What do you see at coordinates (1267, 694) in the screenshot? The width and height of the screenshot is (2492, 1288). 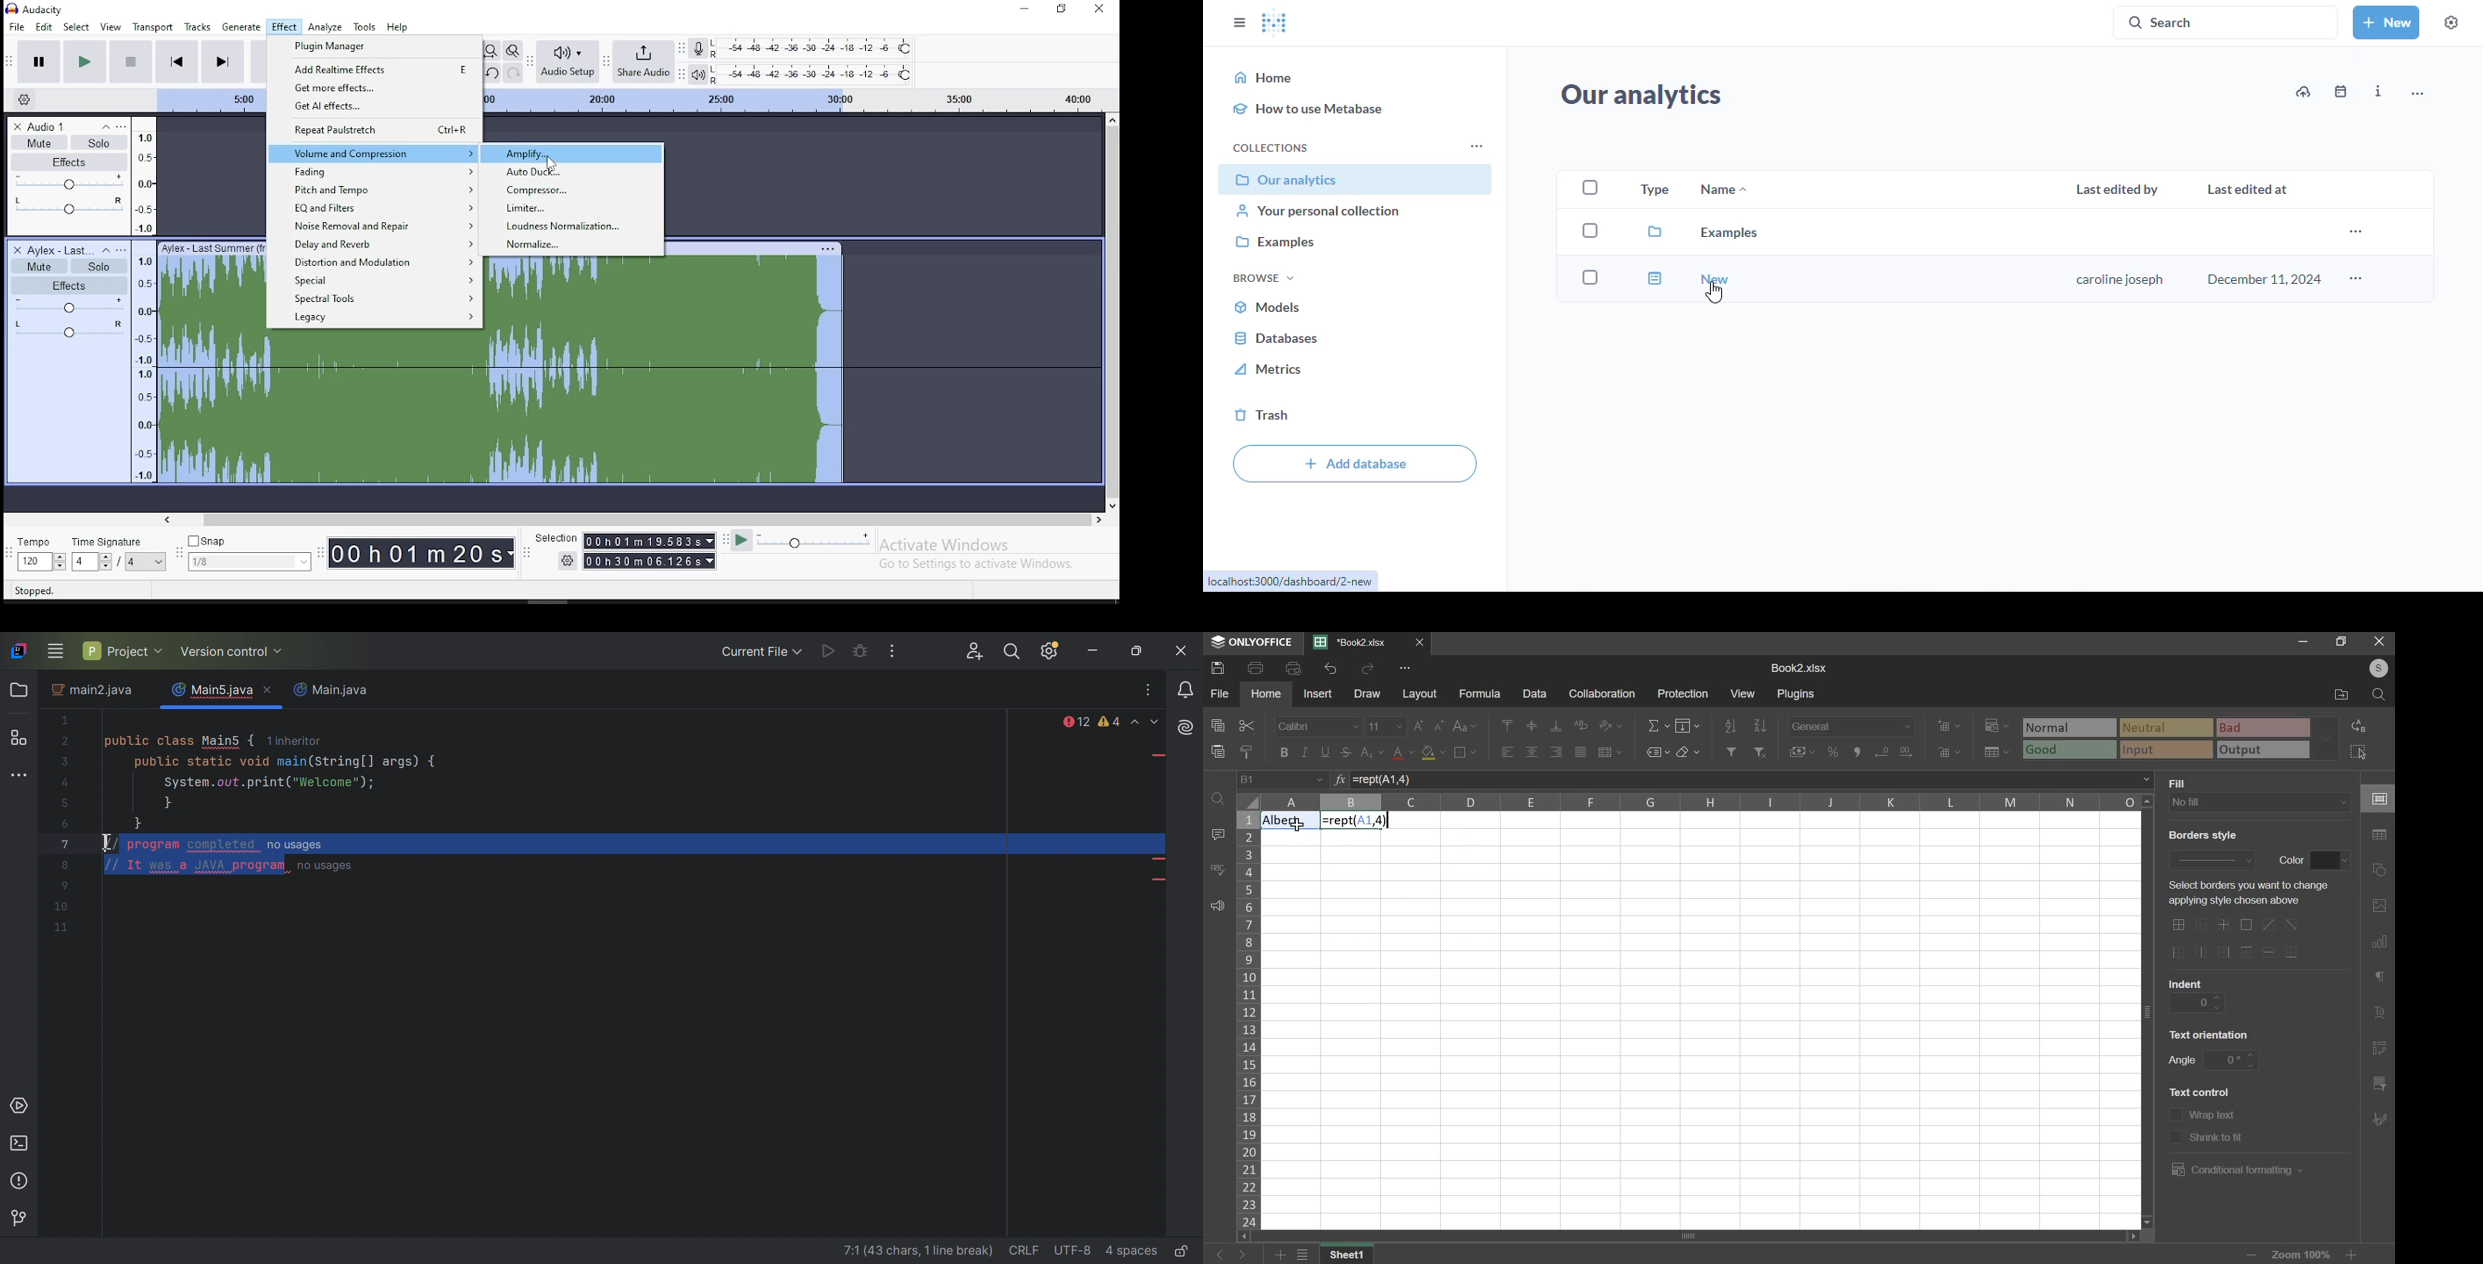 I see `home` at bounding box center [1267, 694].